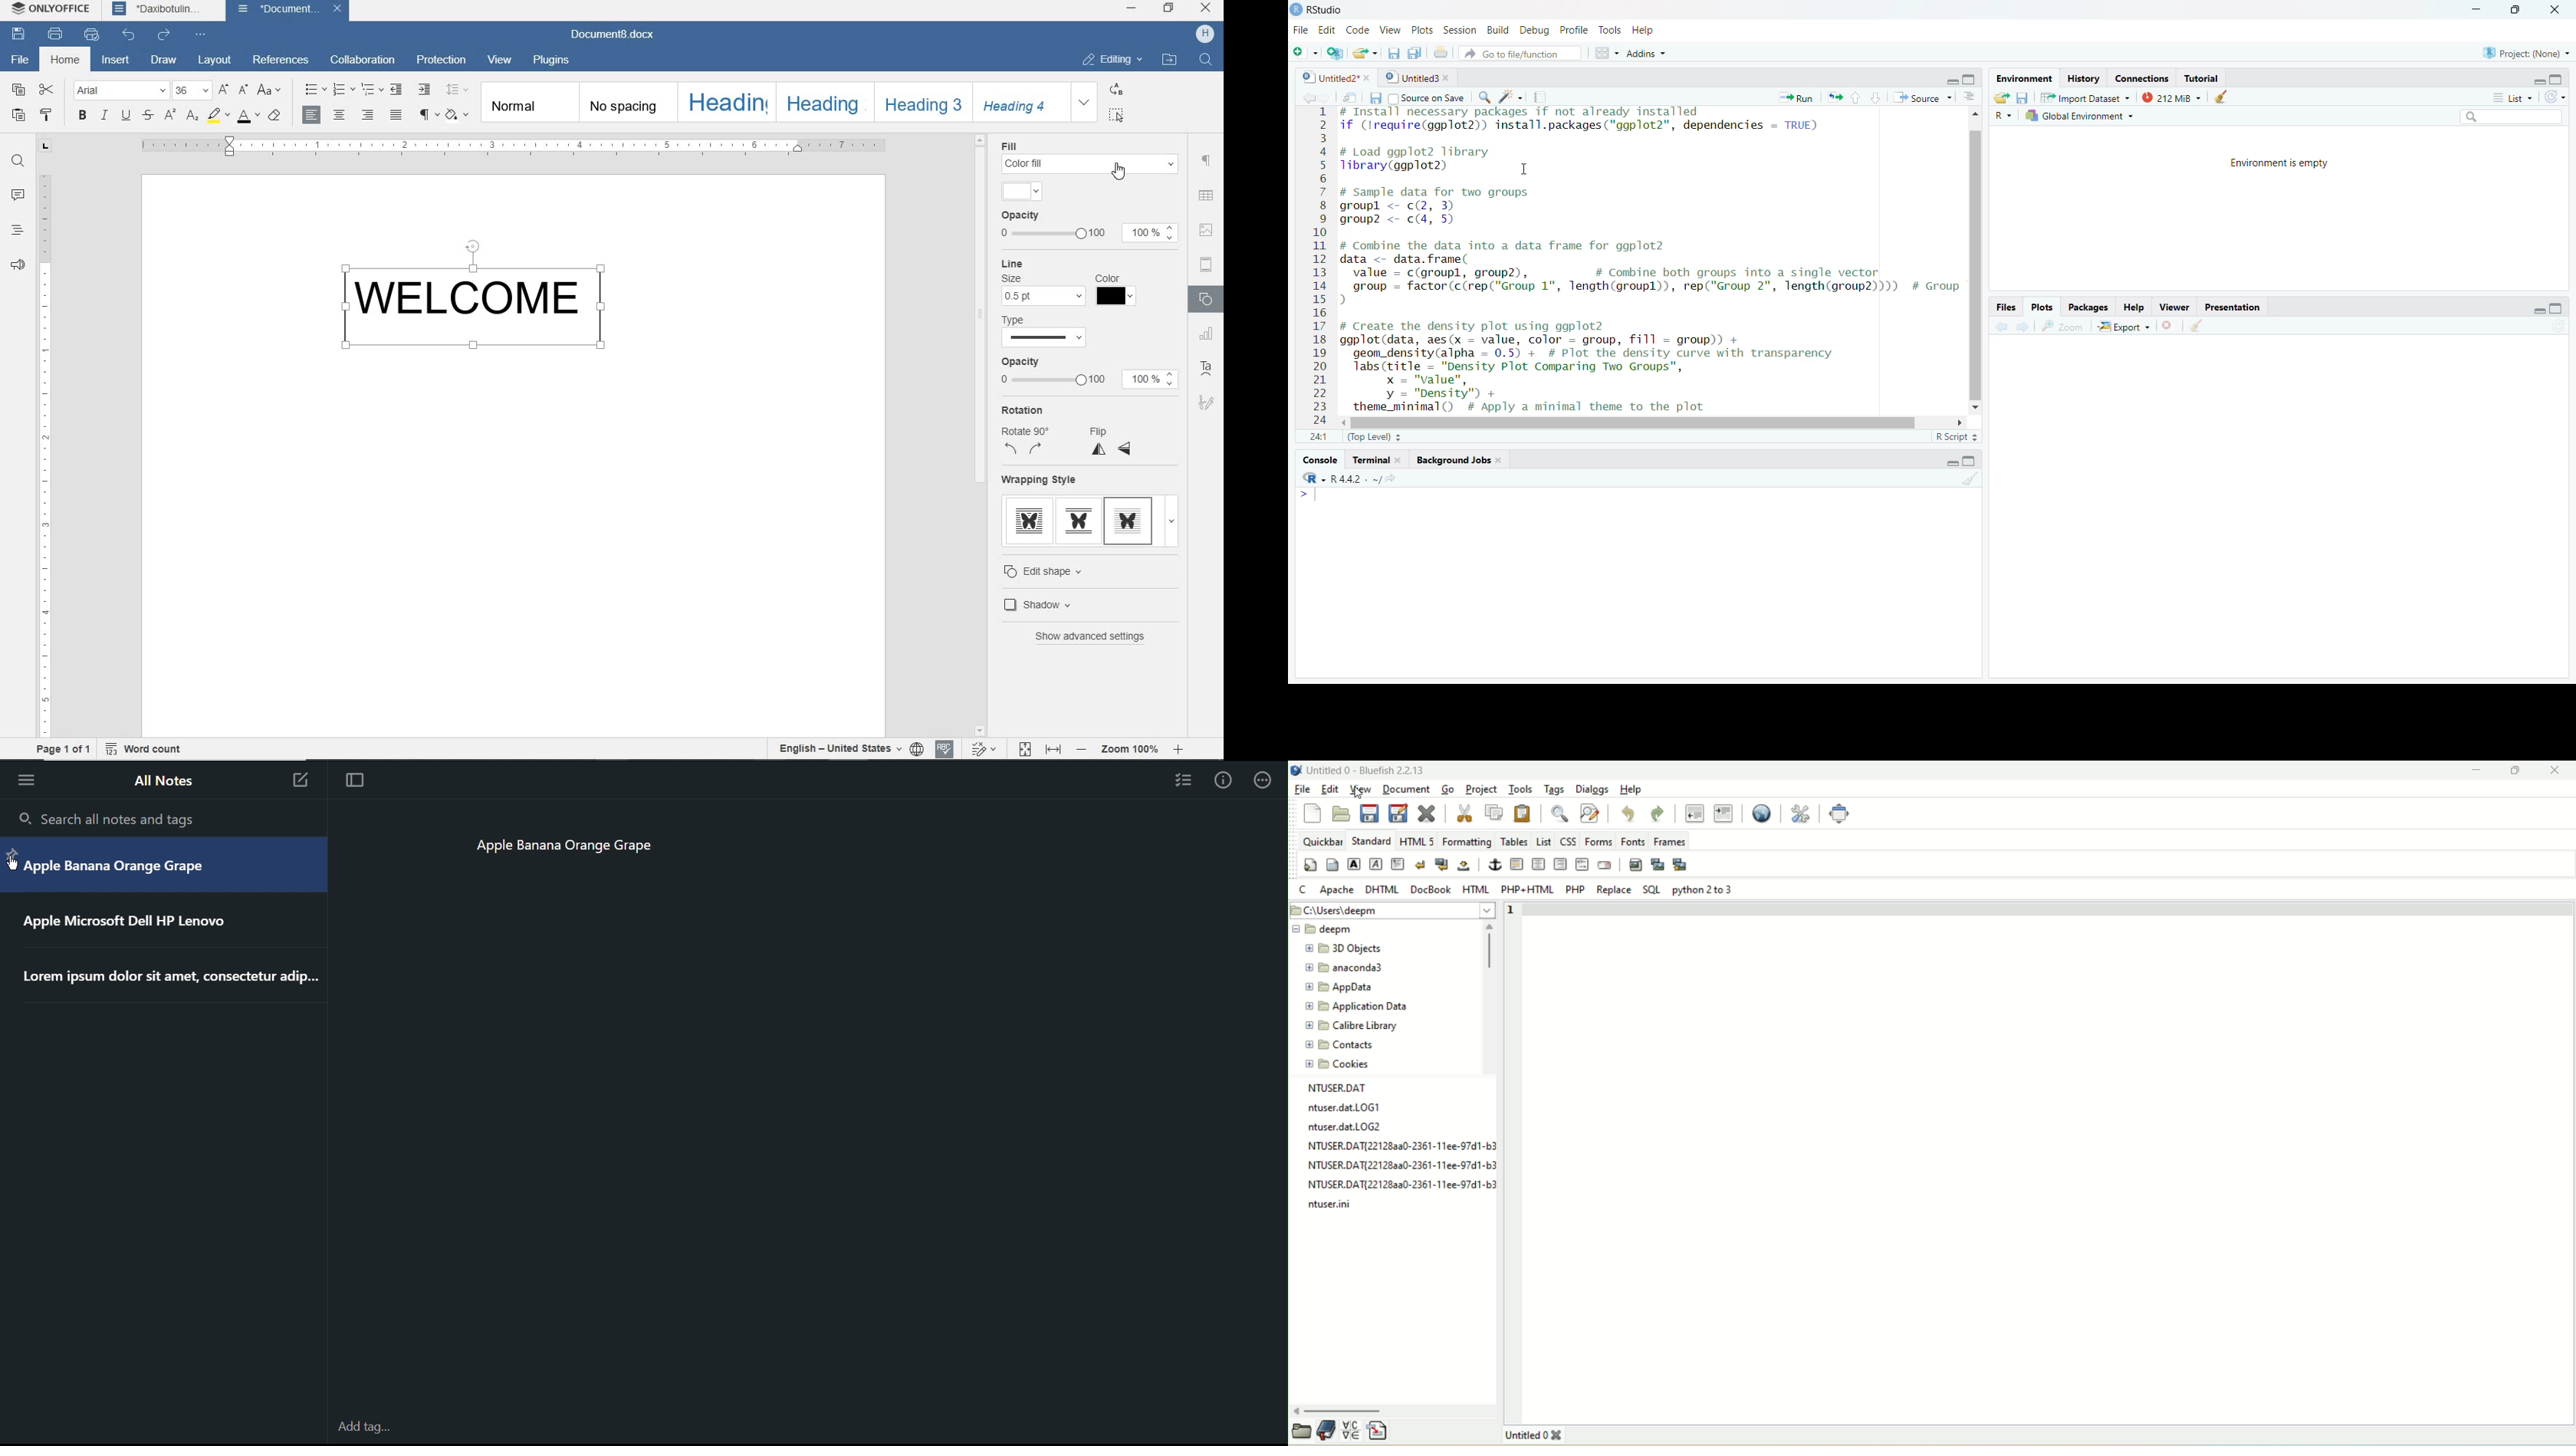 The height and width of the screenshot is (1456, 2576). What do you see at coordinates (201, 36) in the screenshot?
I see `CUSTOMIZE QUICK ACCESS TOOLBAR` at bounding box center [201, 36].